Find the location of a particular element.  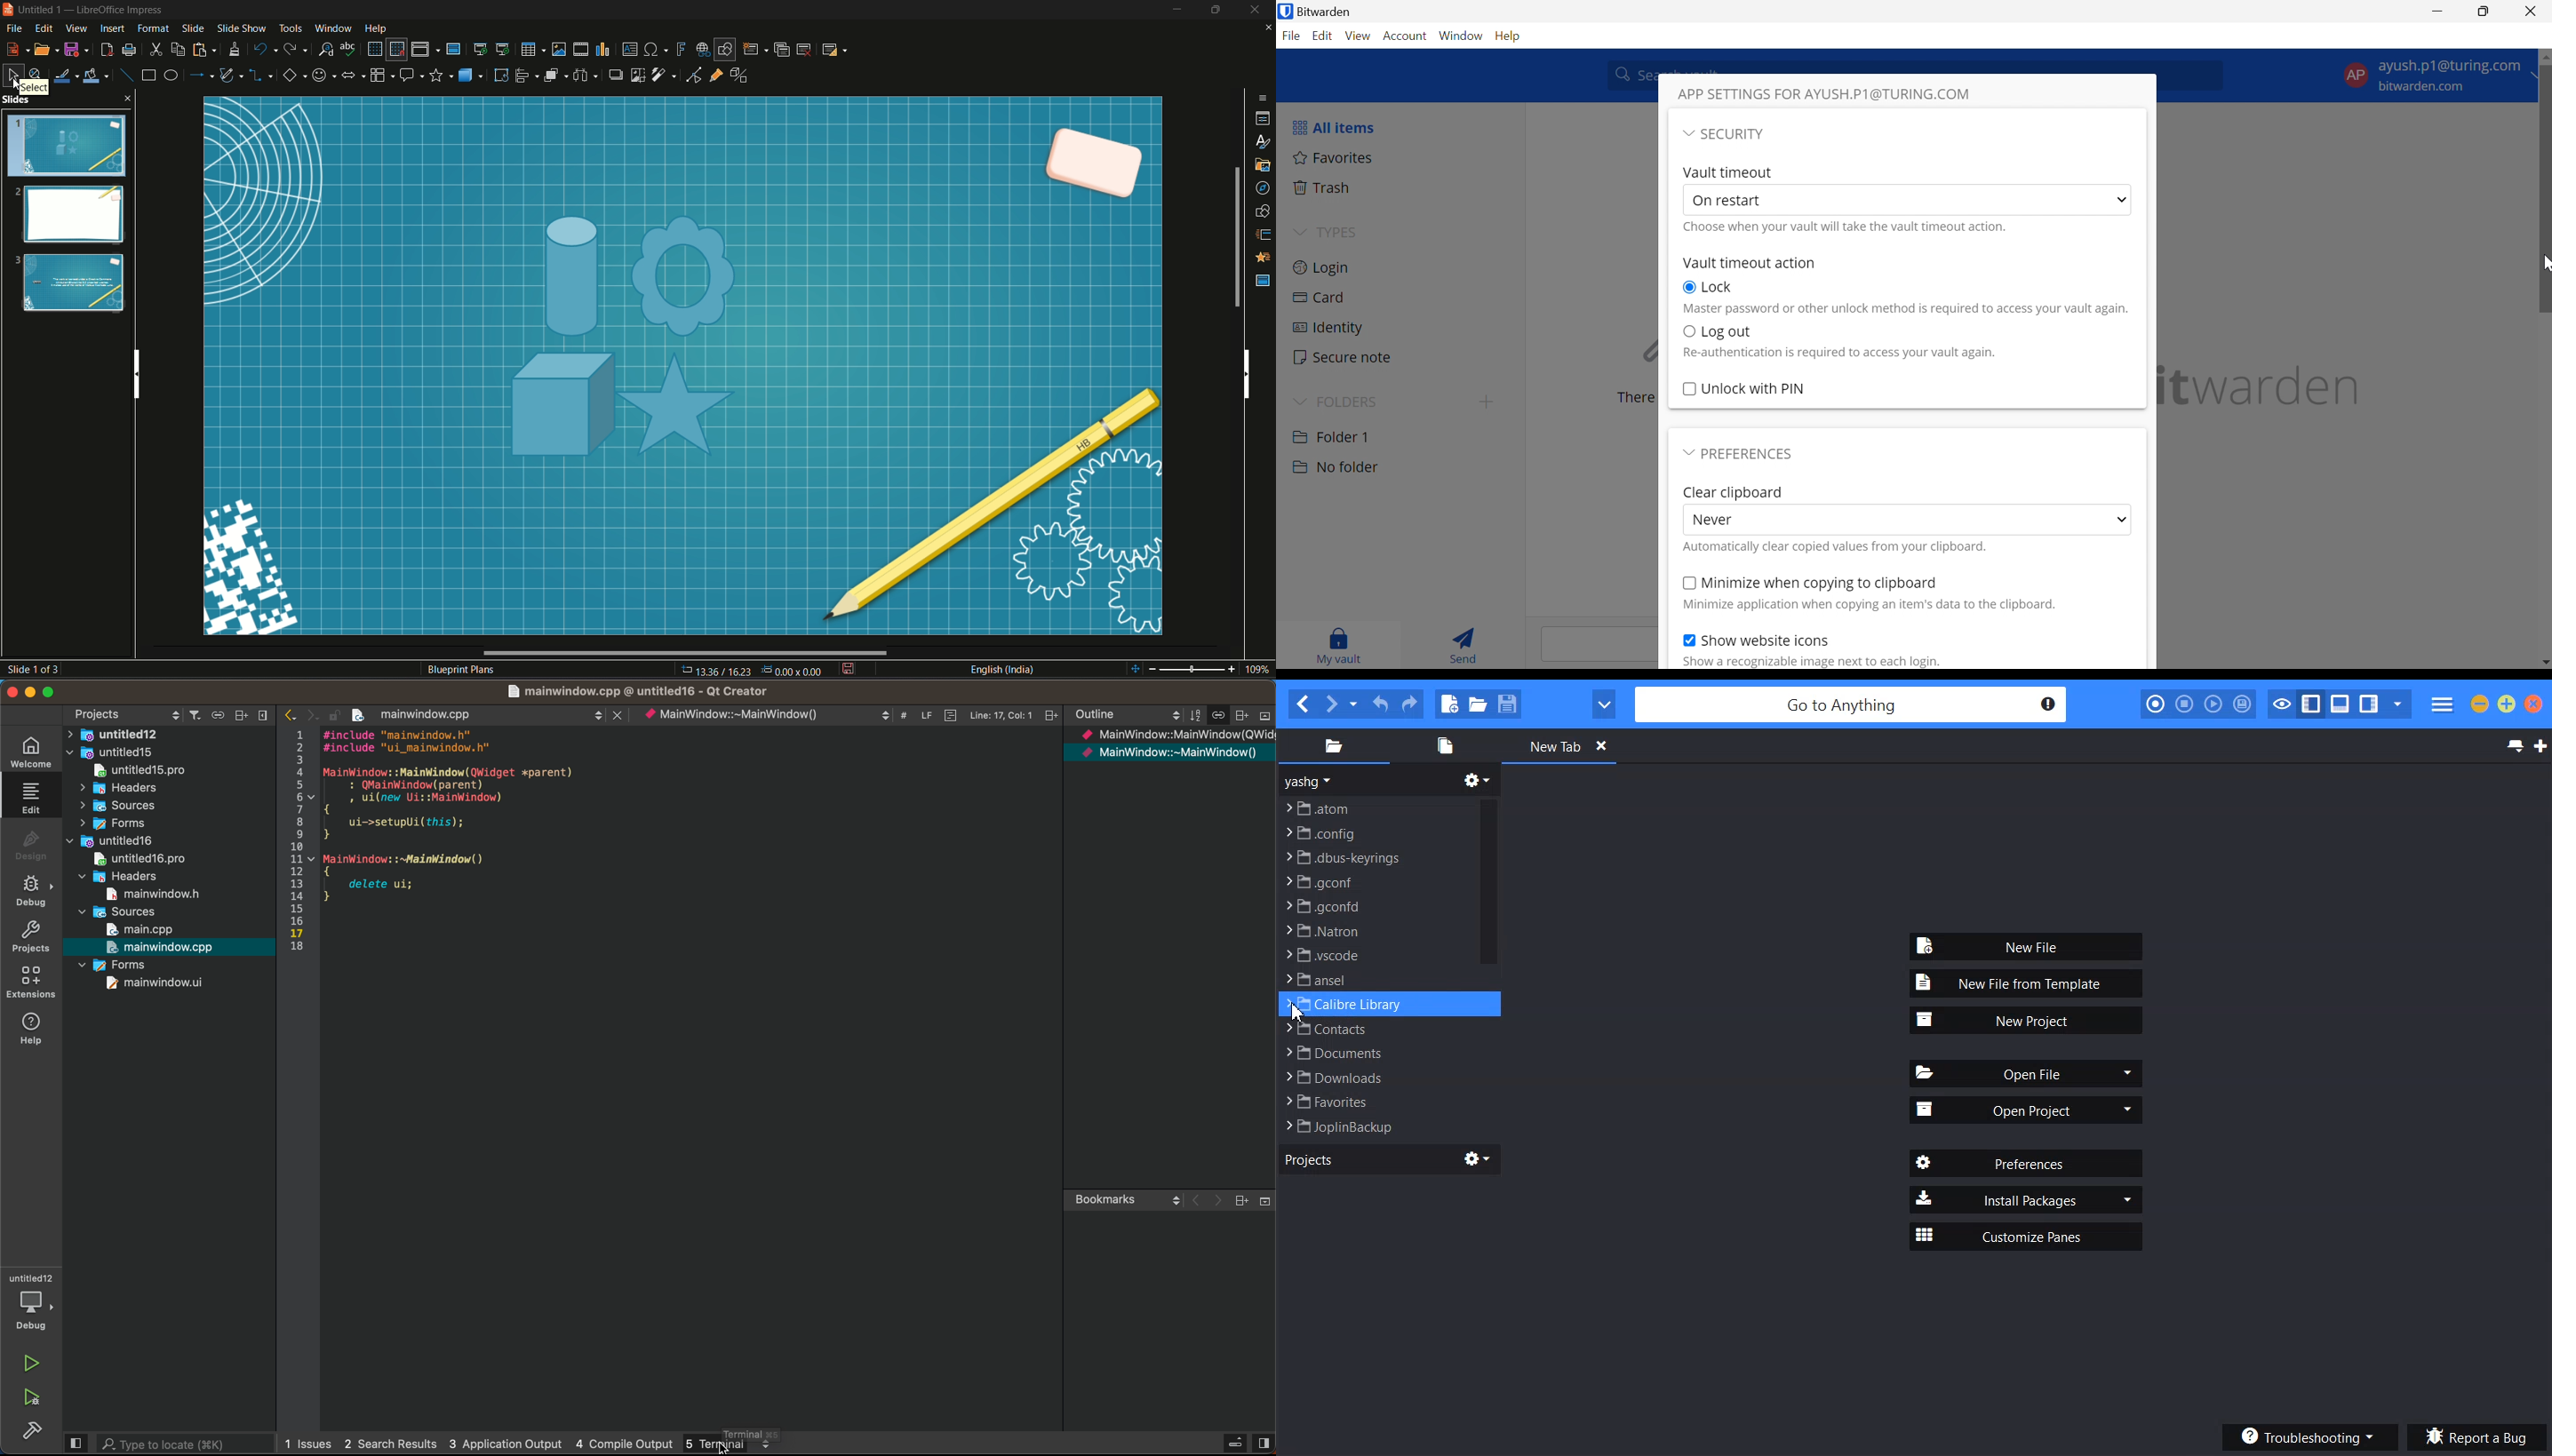

Show/hide bottom pane is located at coordinates (2341, 704).